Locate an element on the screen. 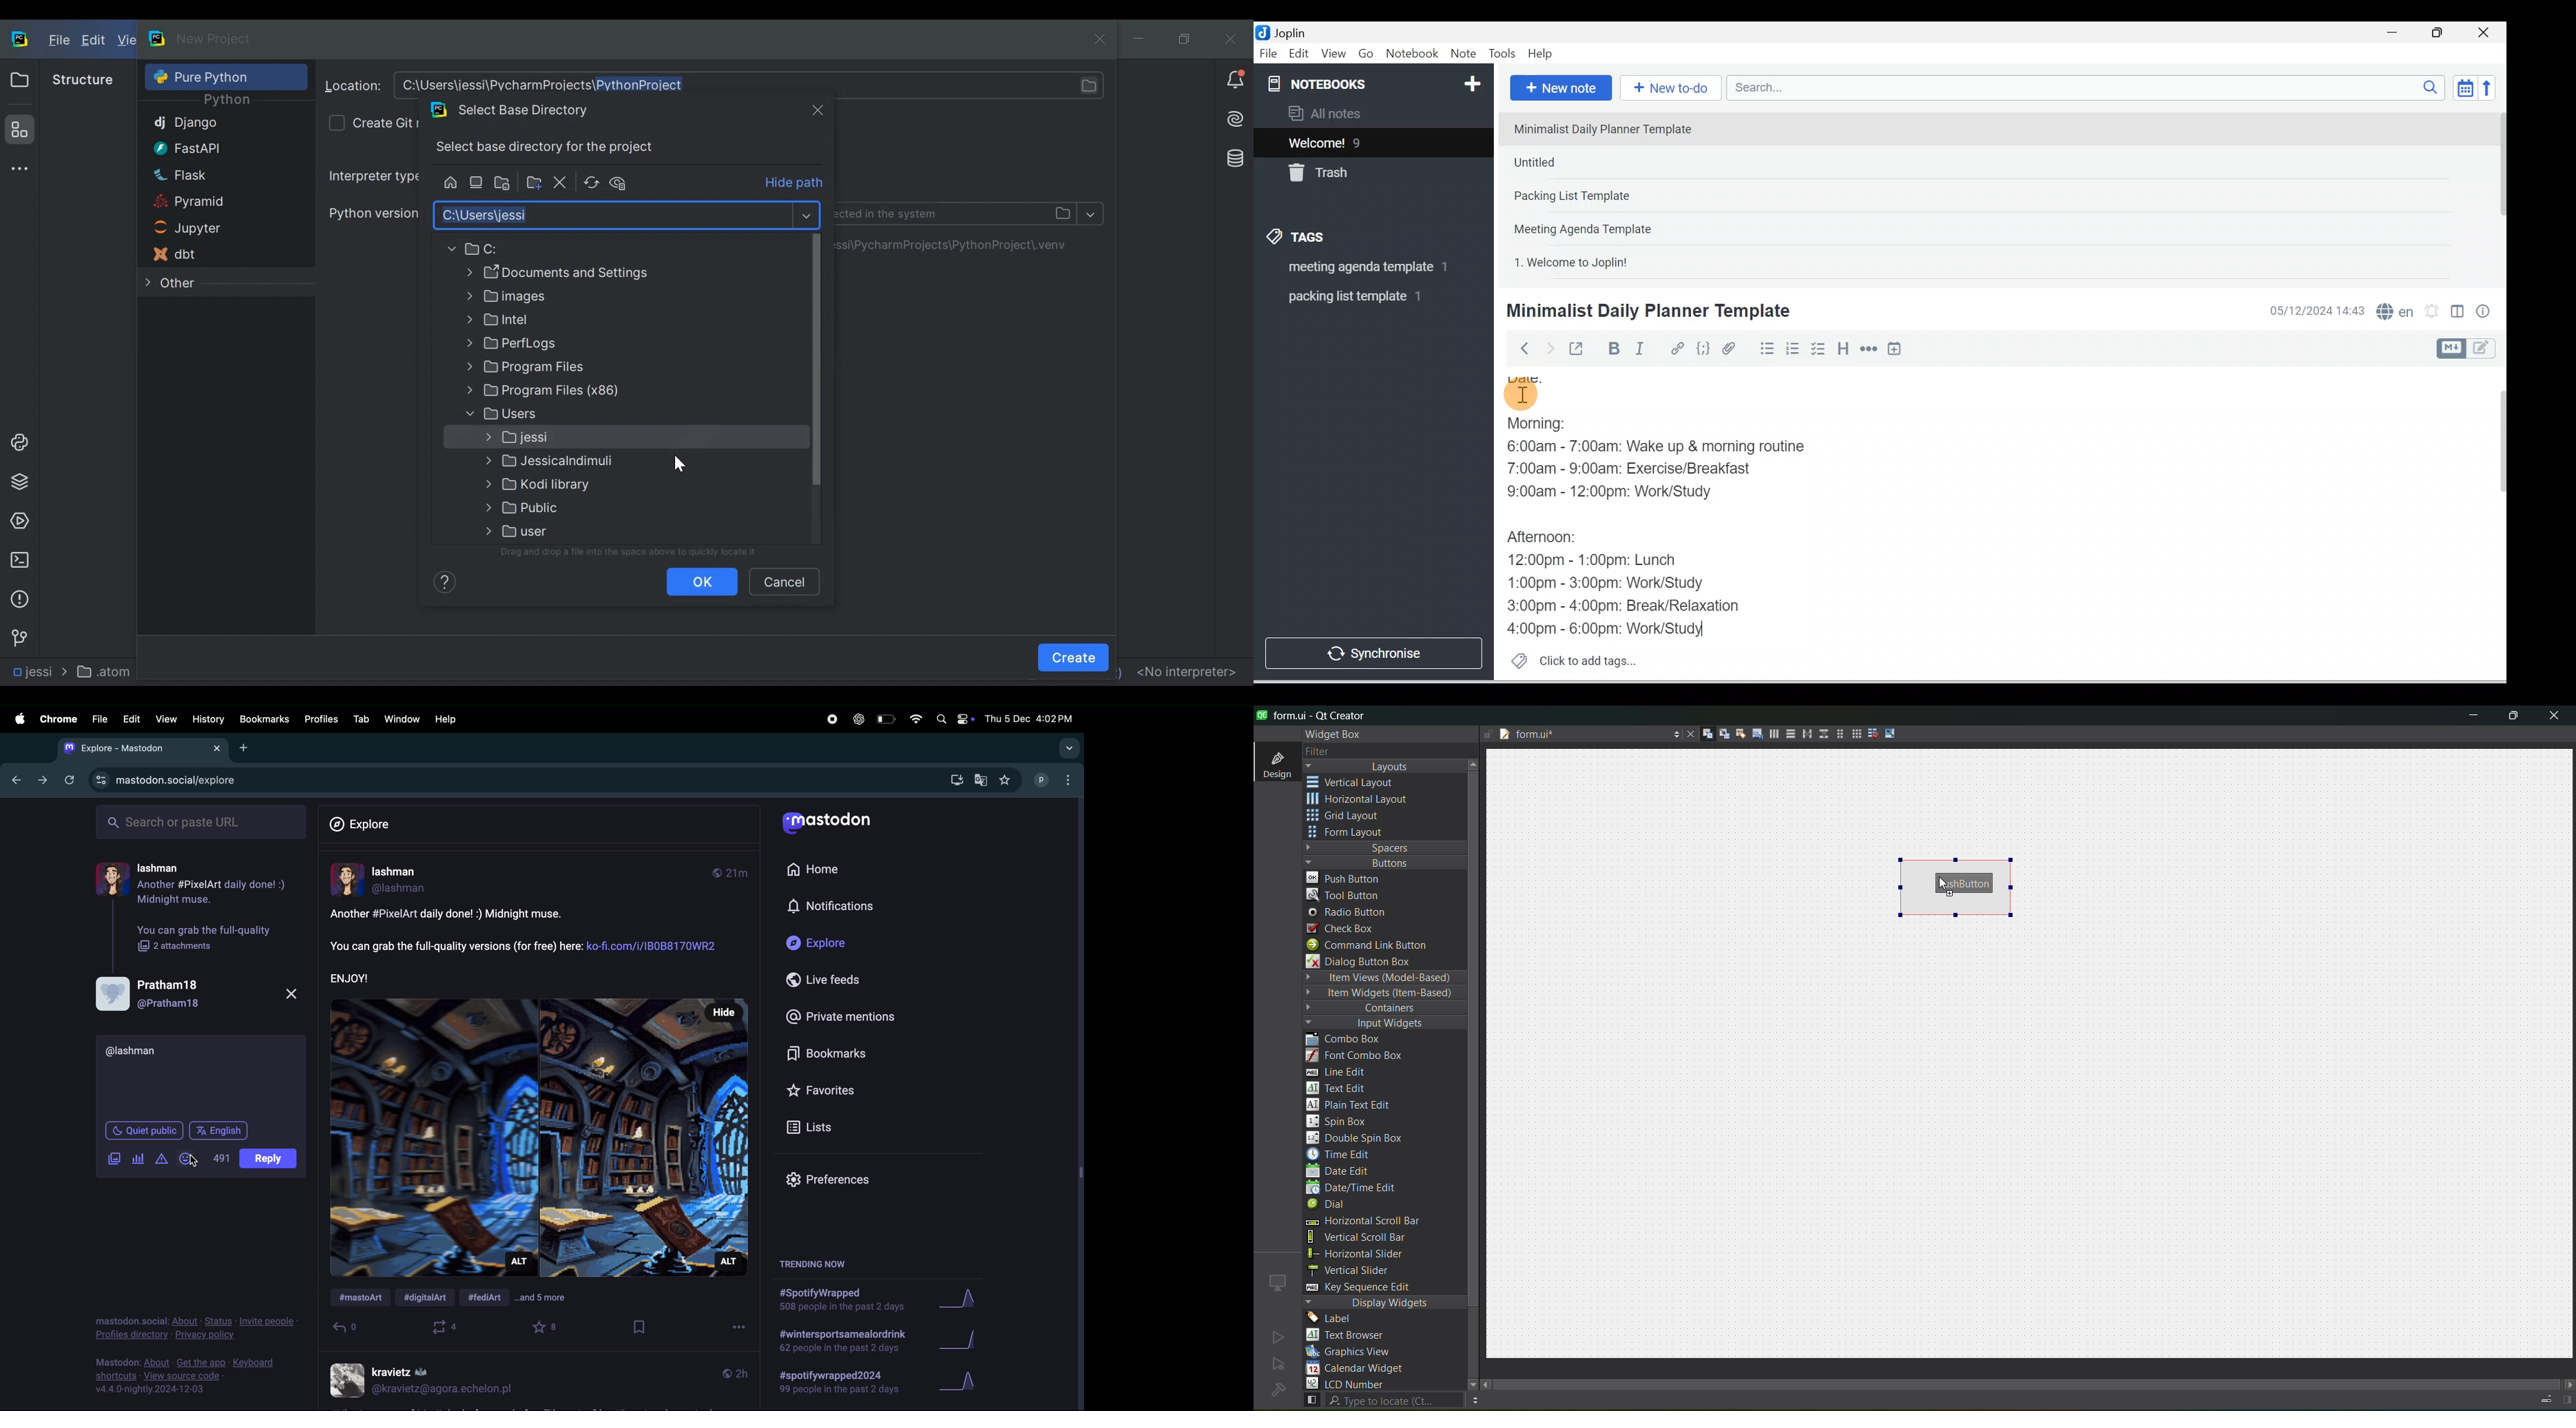 This screenshot has width=2576, height=1428. user profile is located at coordinates (424, 1381).